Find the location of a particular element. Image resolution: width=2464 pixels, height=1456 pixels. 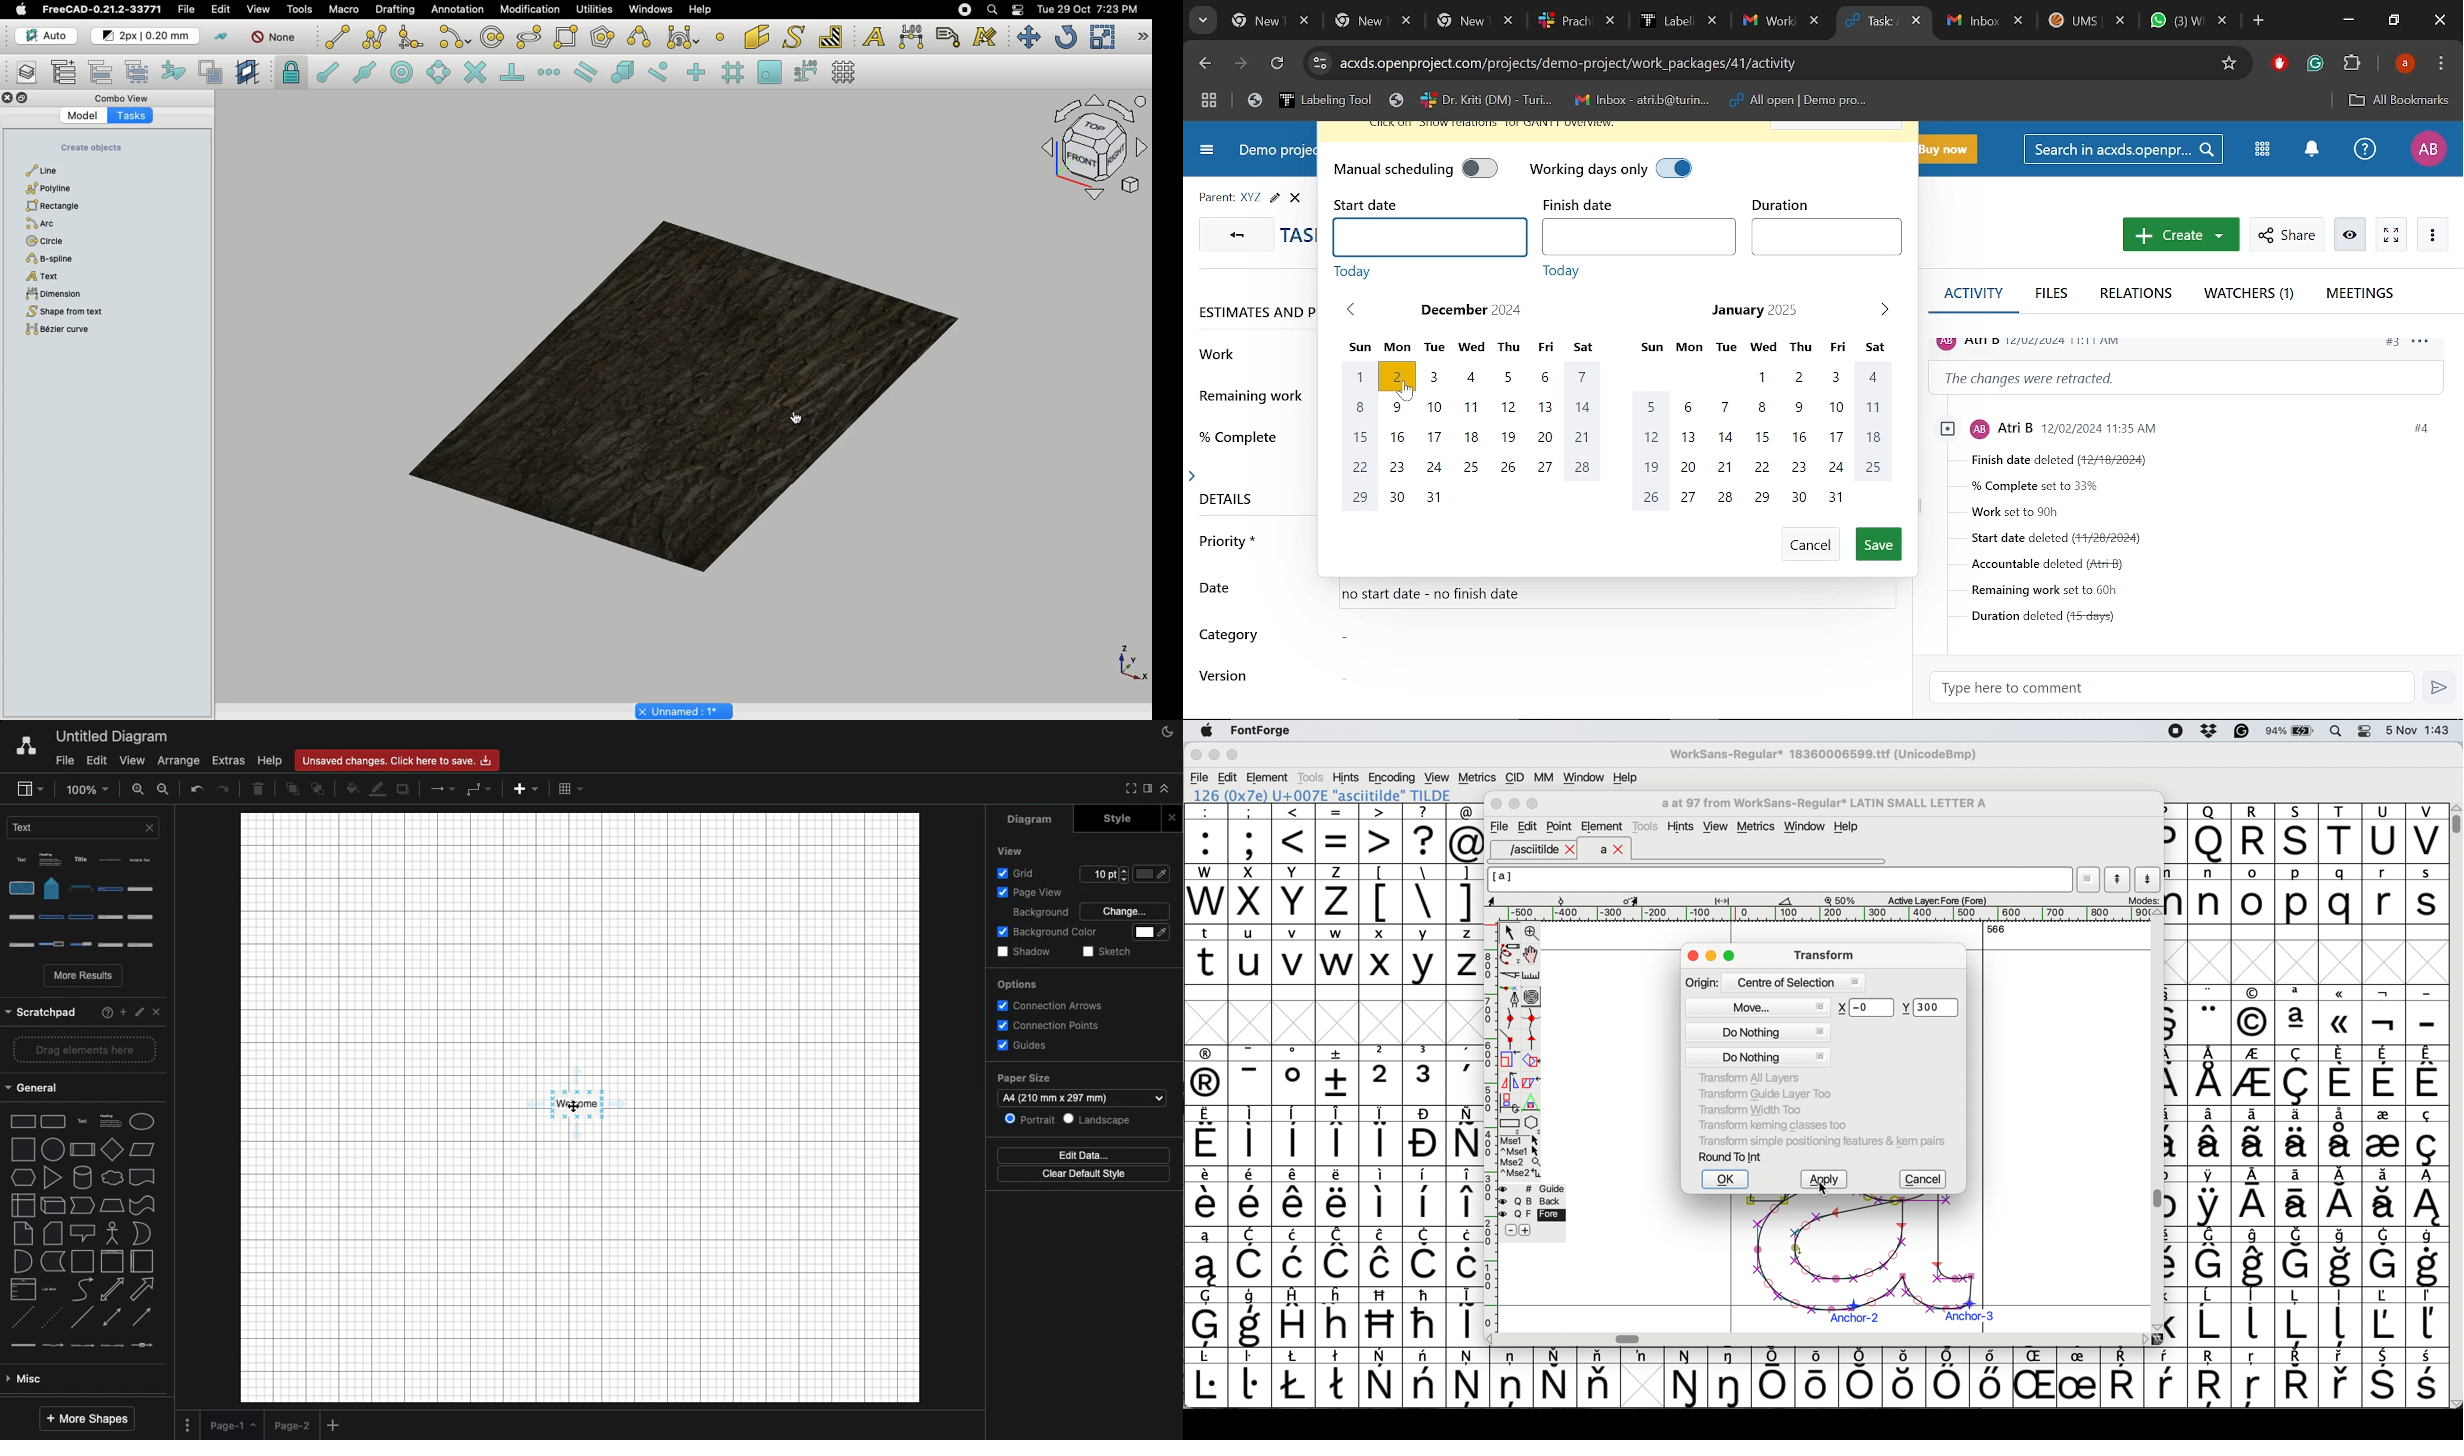

Snap parallel is located at coordinates (584, 72).